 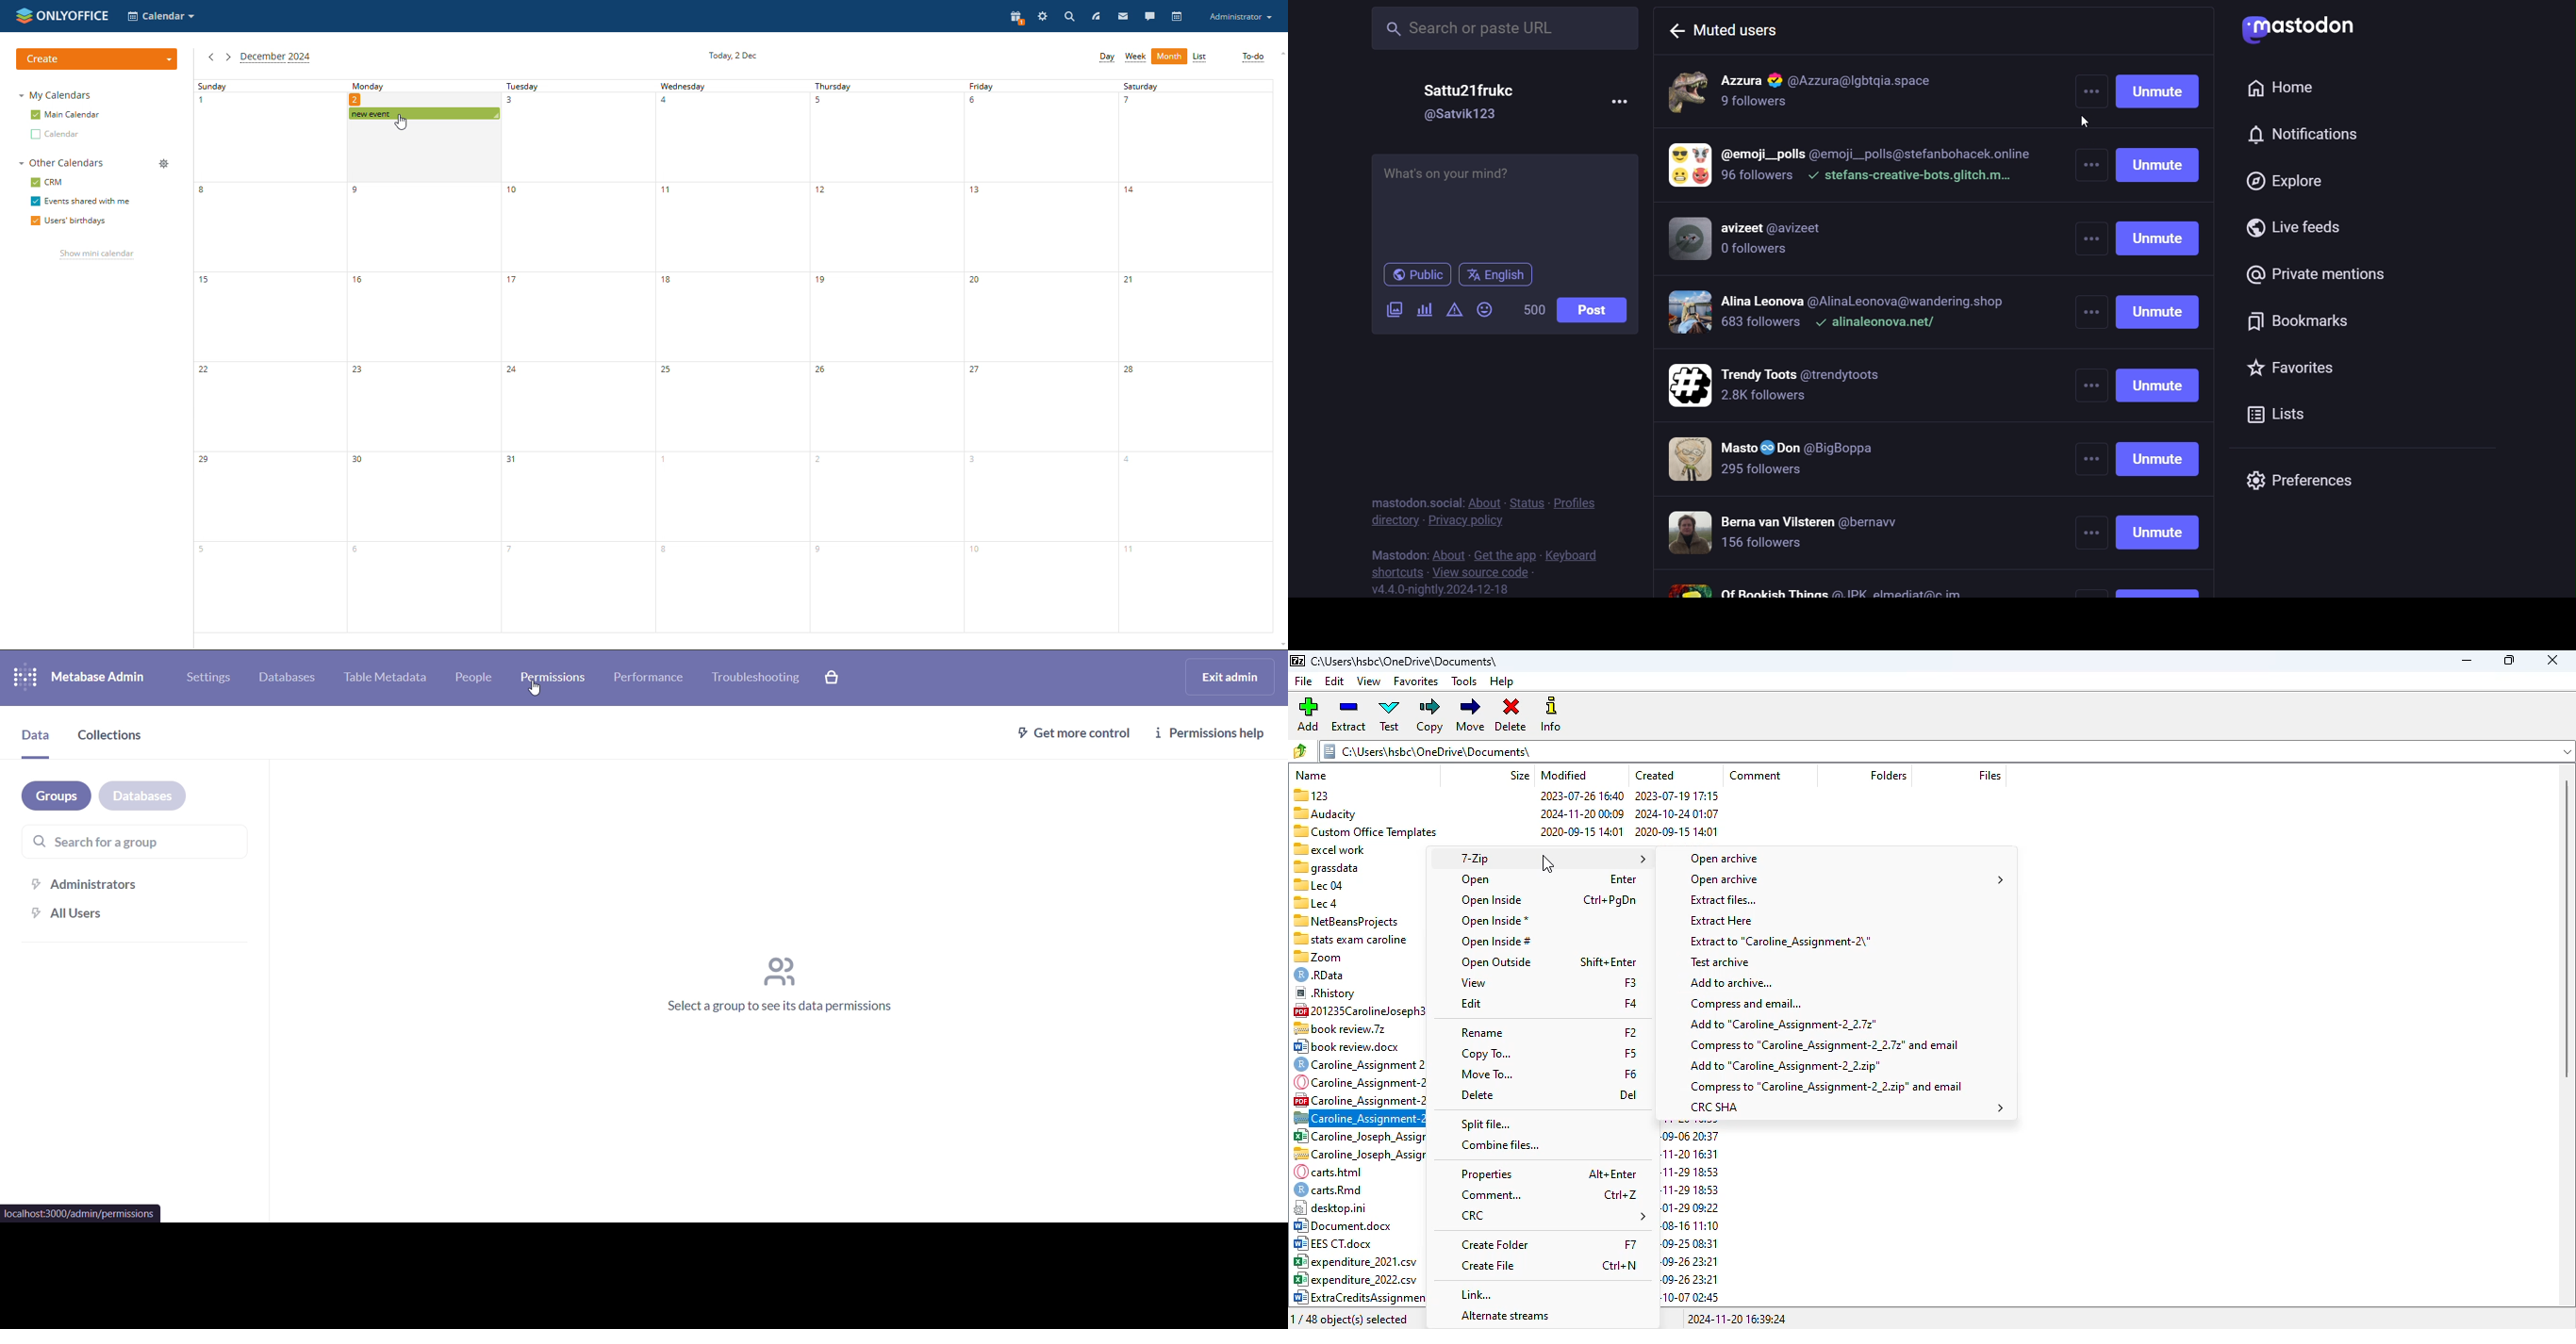 I want to click on shortcut for edit, so click(x=1632, y=1004).